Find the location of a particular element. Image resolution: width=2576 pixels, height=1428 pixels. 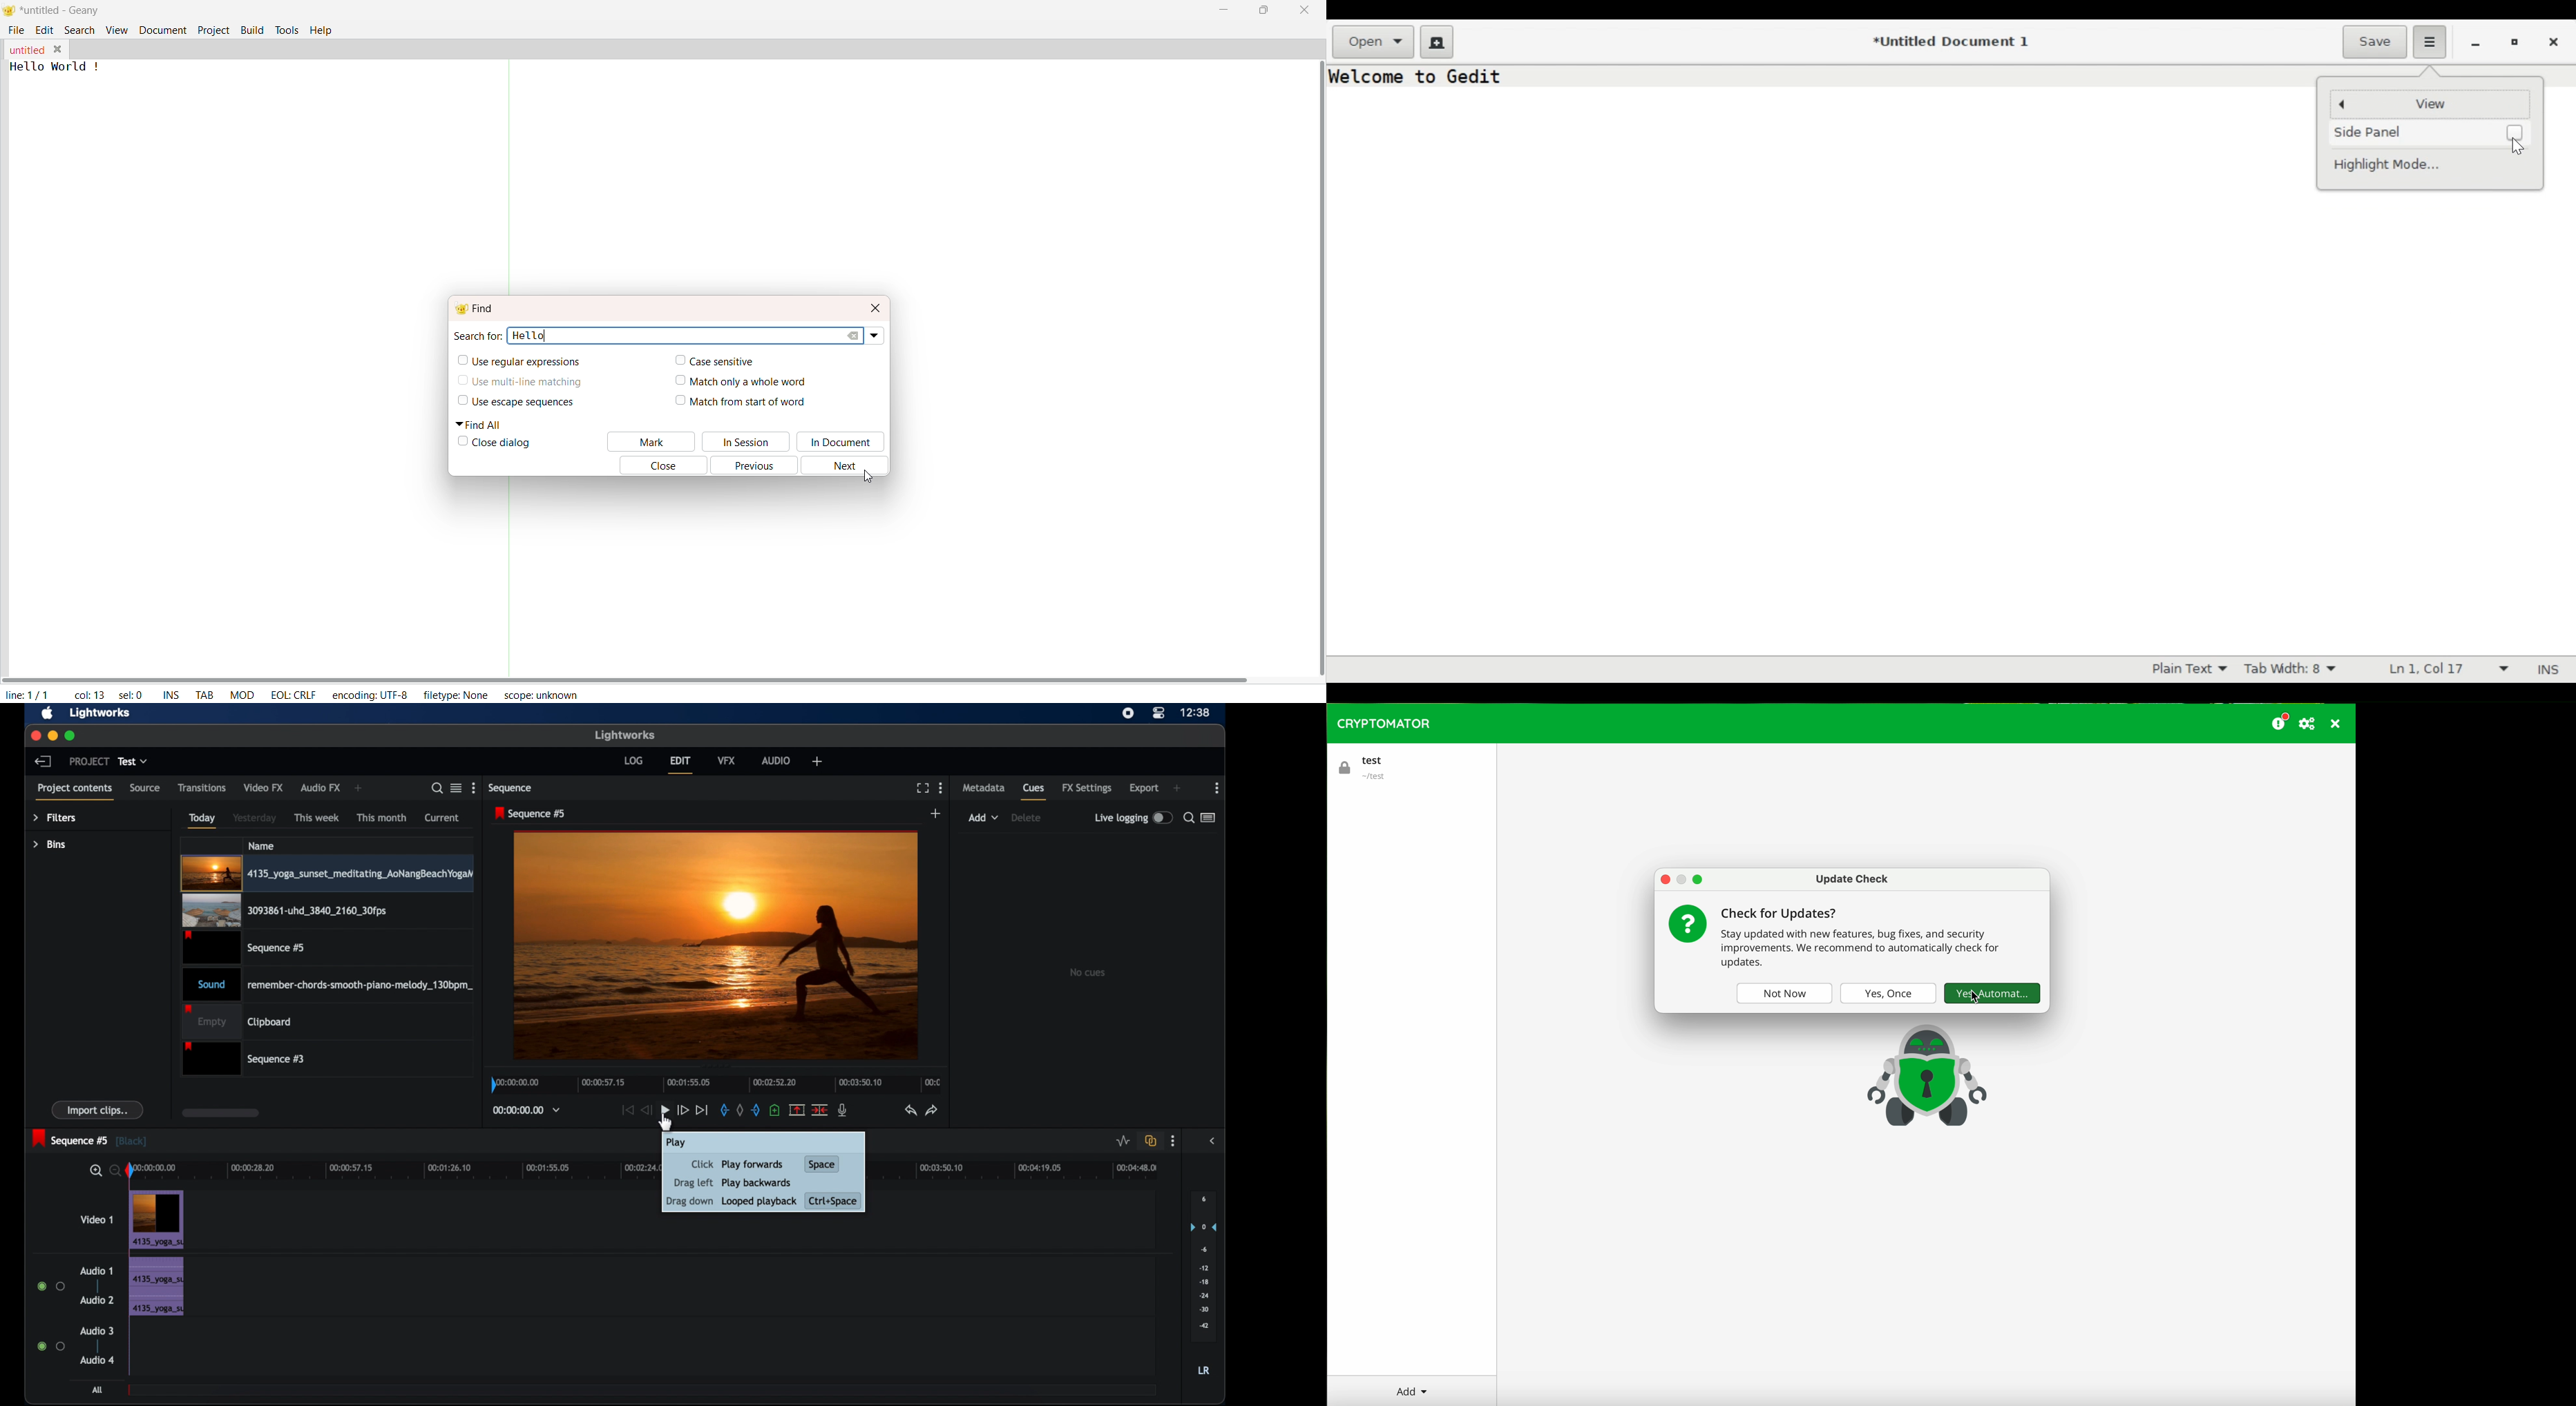

transitions is located at coordinates (202, 788).